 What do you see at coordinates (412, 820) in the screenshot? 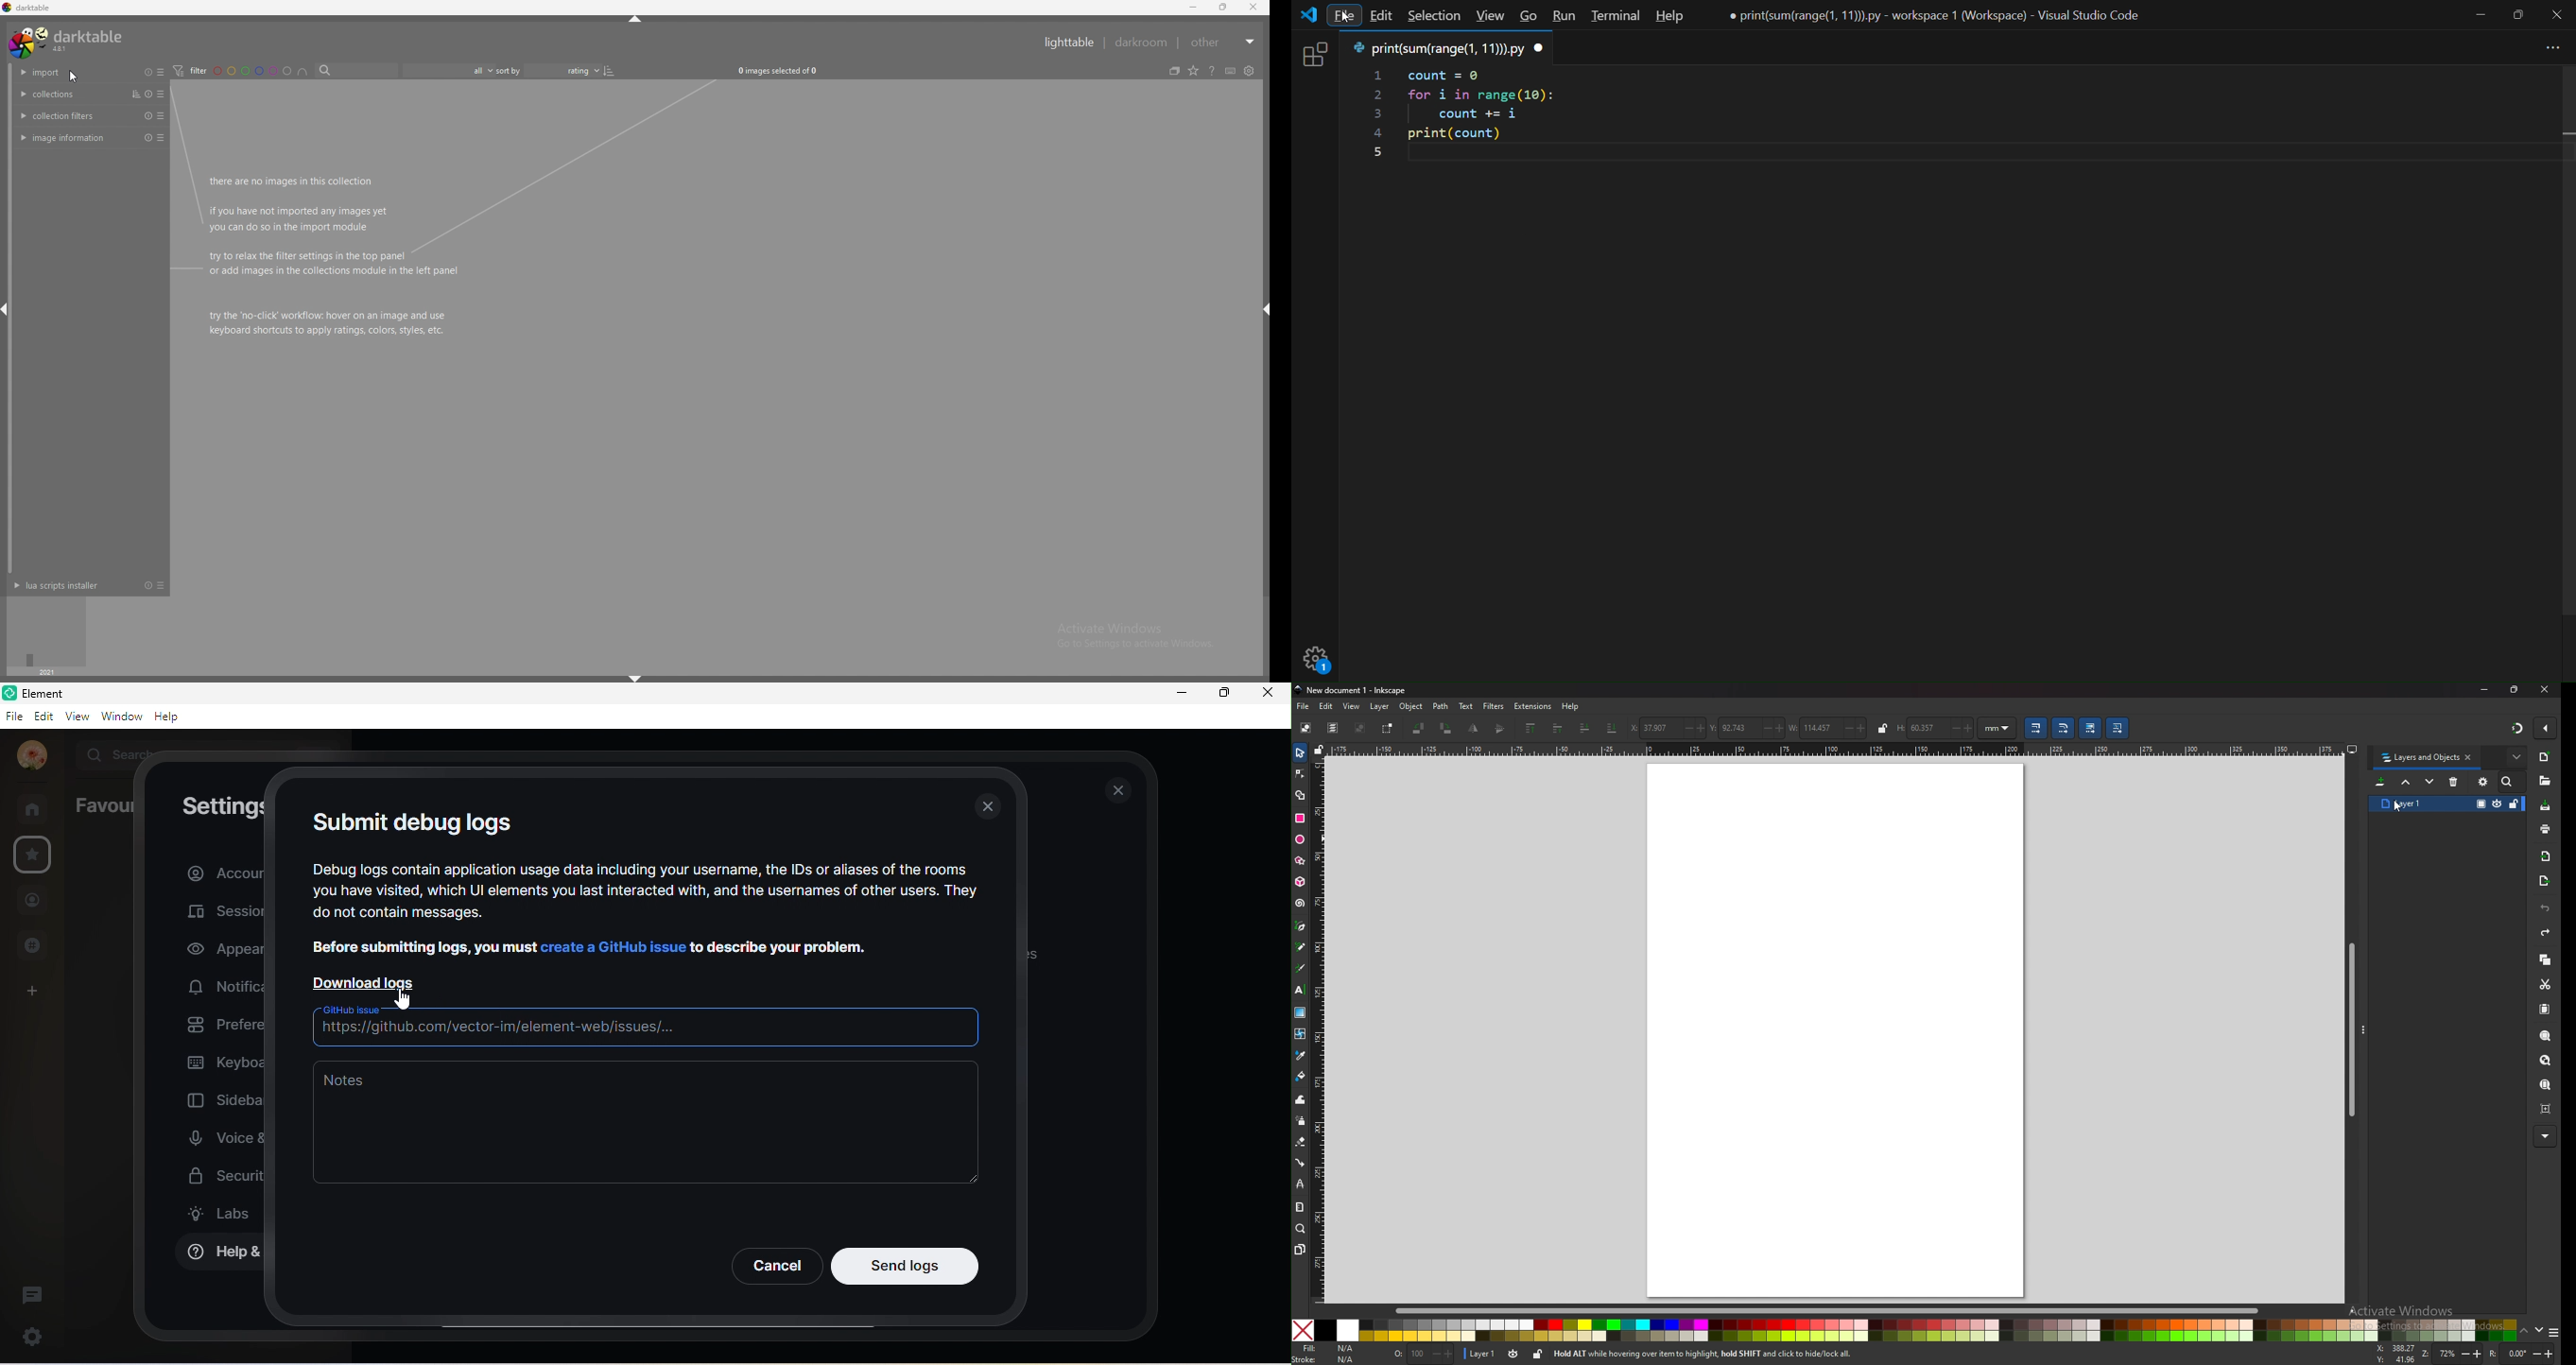
I see `submit debug logs` at bounding box center [412, 820].